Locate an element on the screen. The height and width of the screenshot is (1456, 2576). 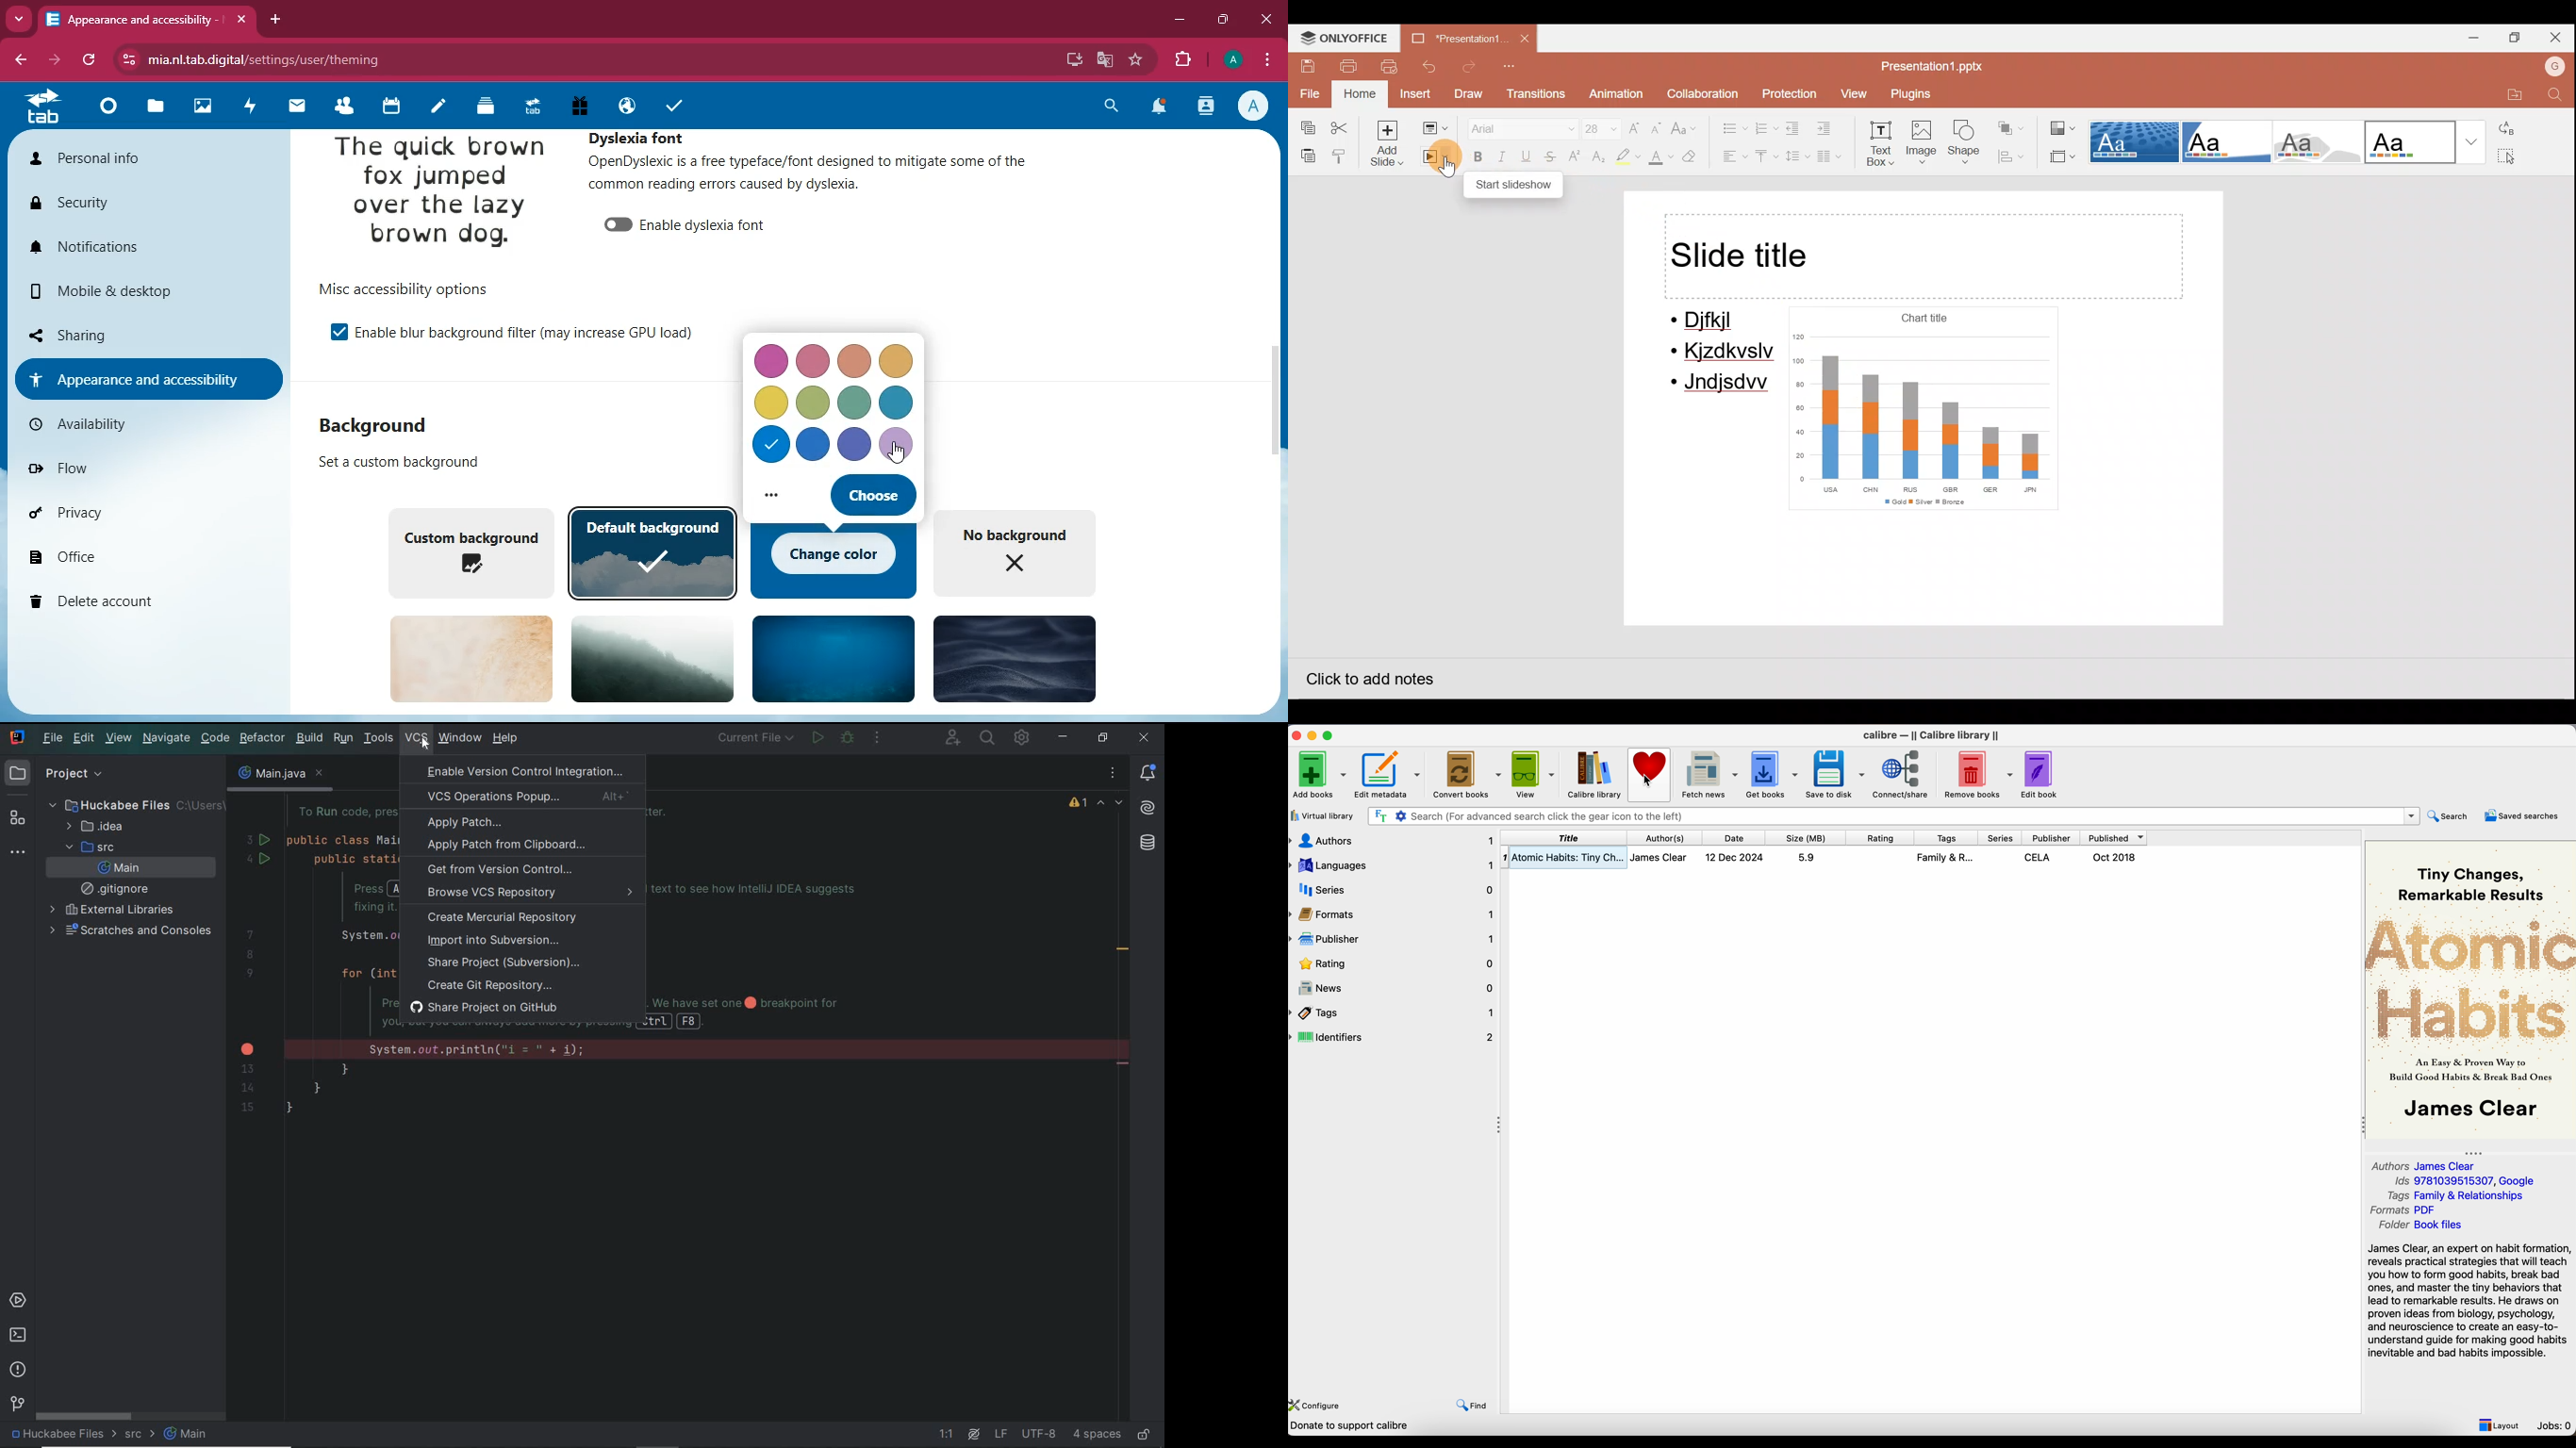
no background is located at coordinates (1023, 551).